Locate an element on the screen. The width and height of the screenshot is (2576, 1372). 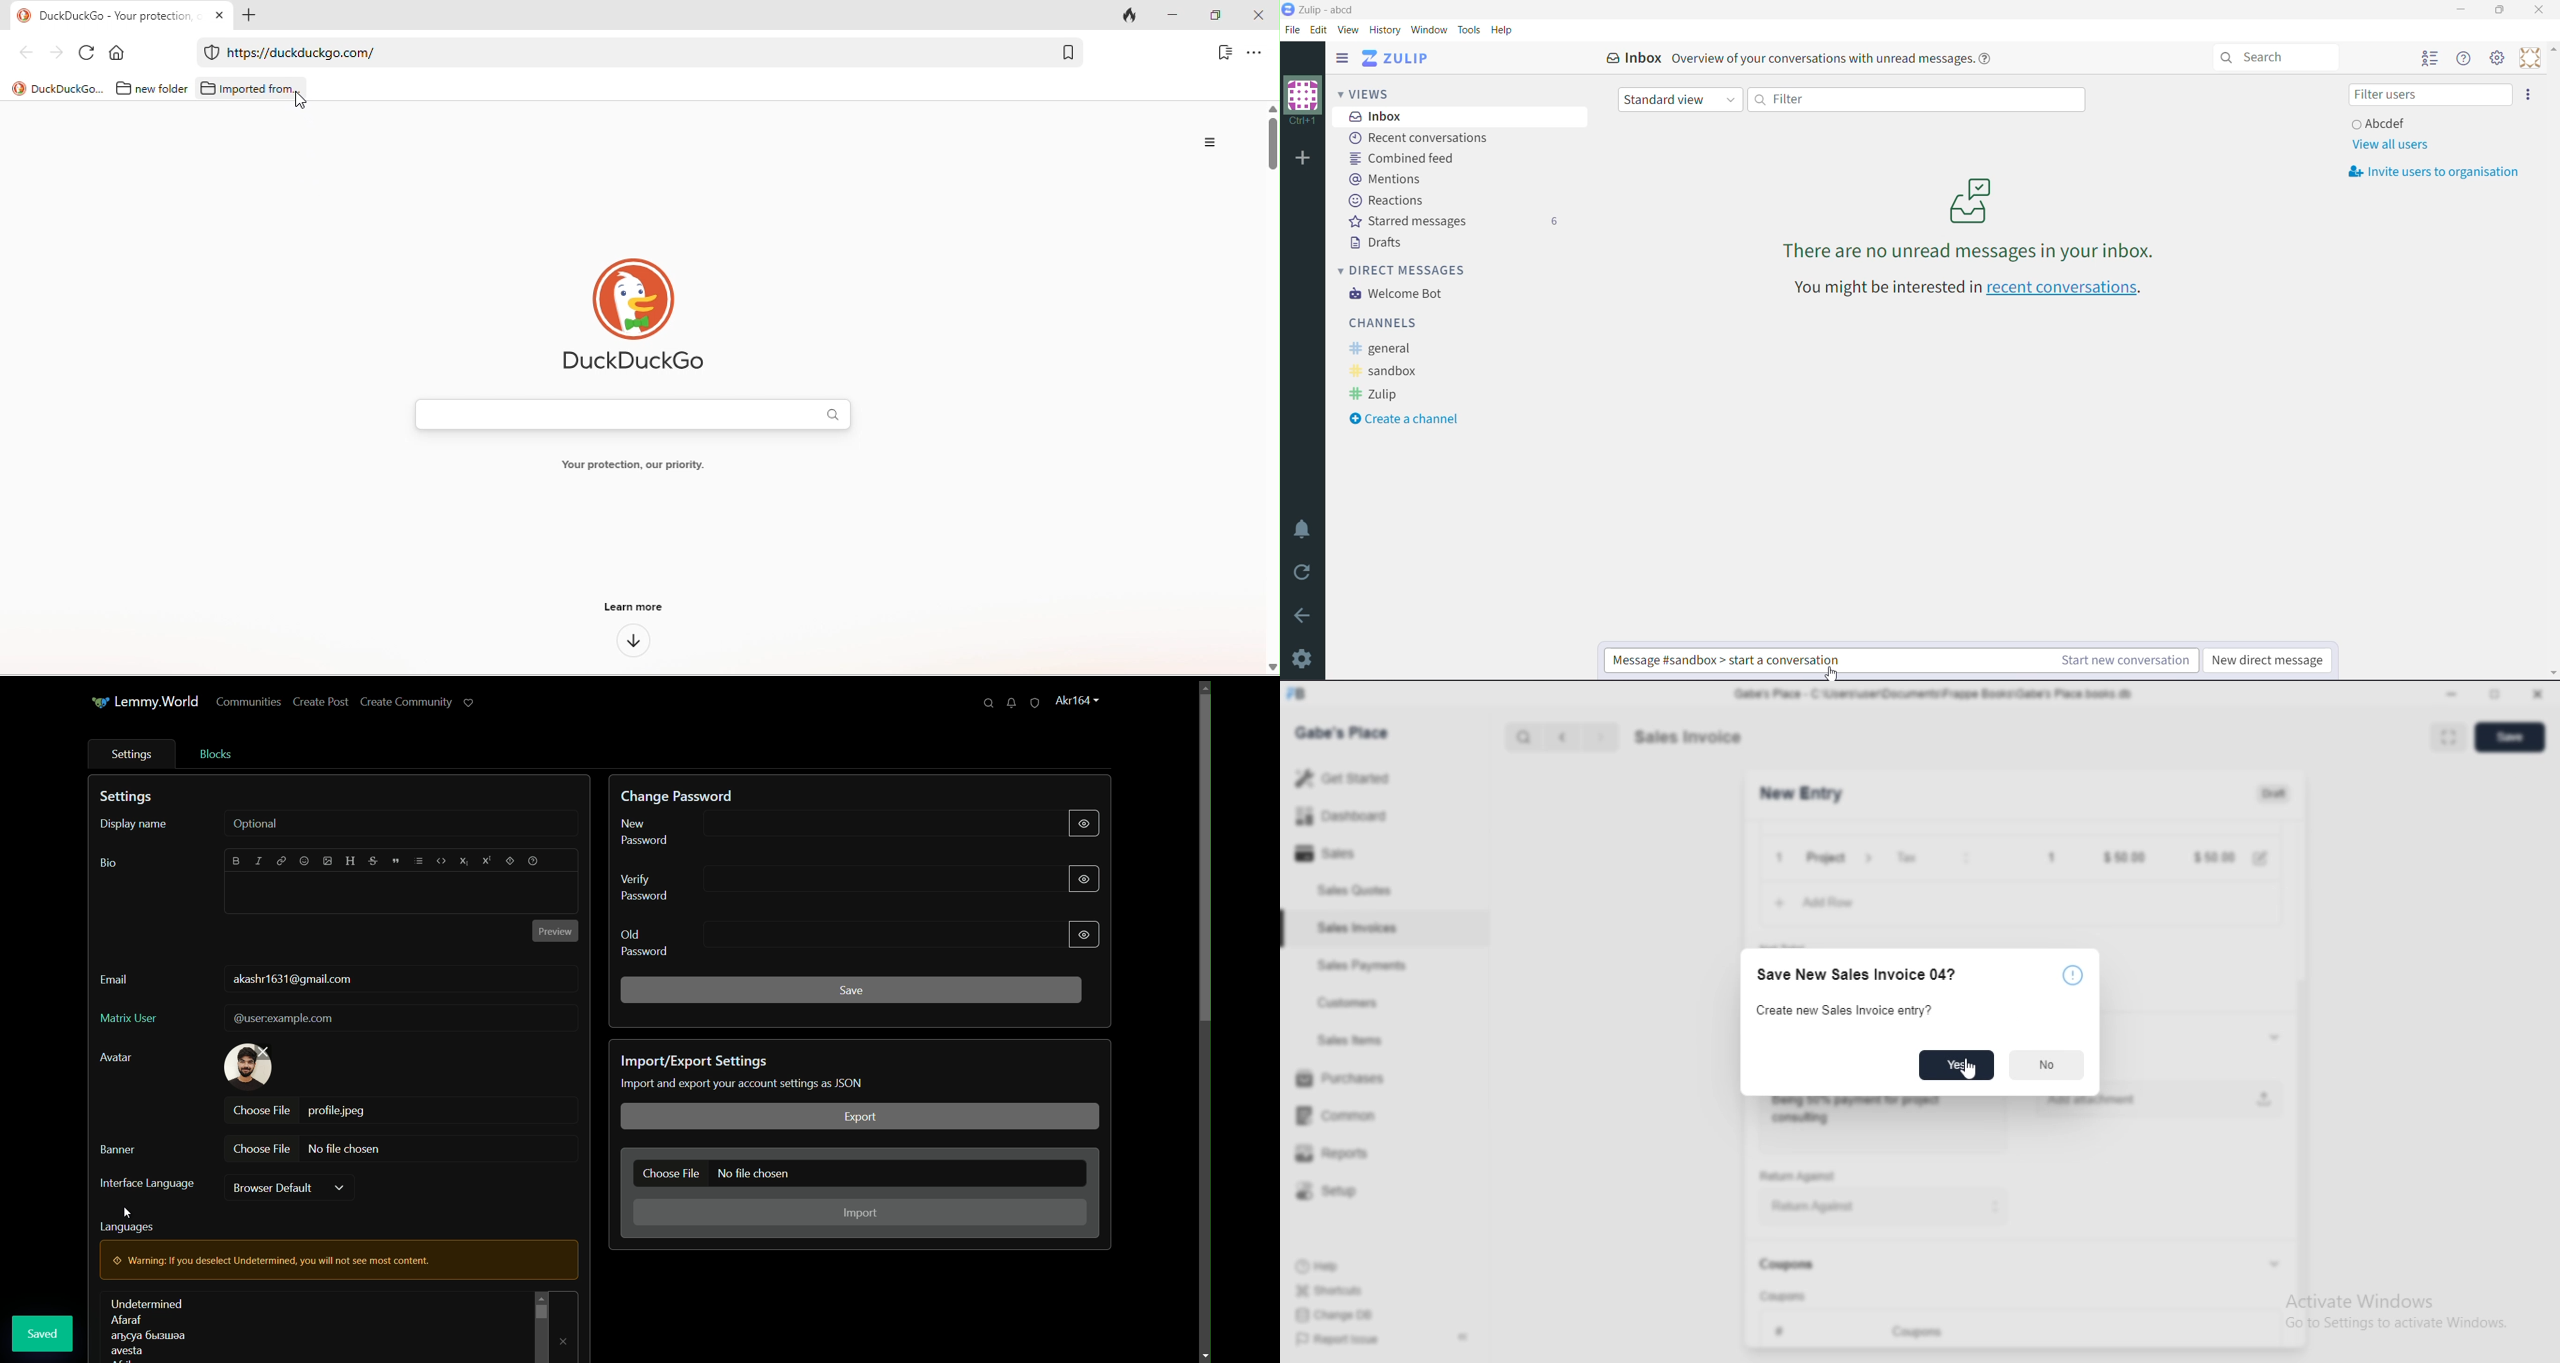
verify password is located at coordinates (649, 887).